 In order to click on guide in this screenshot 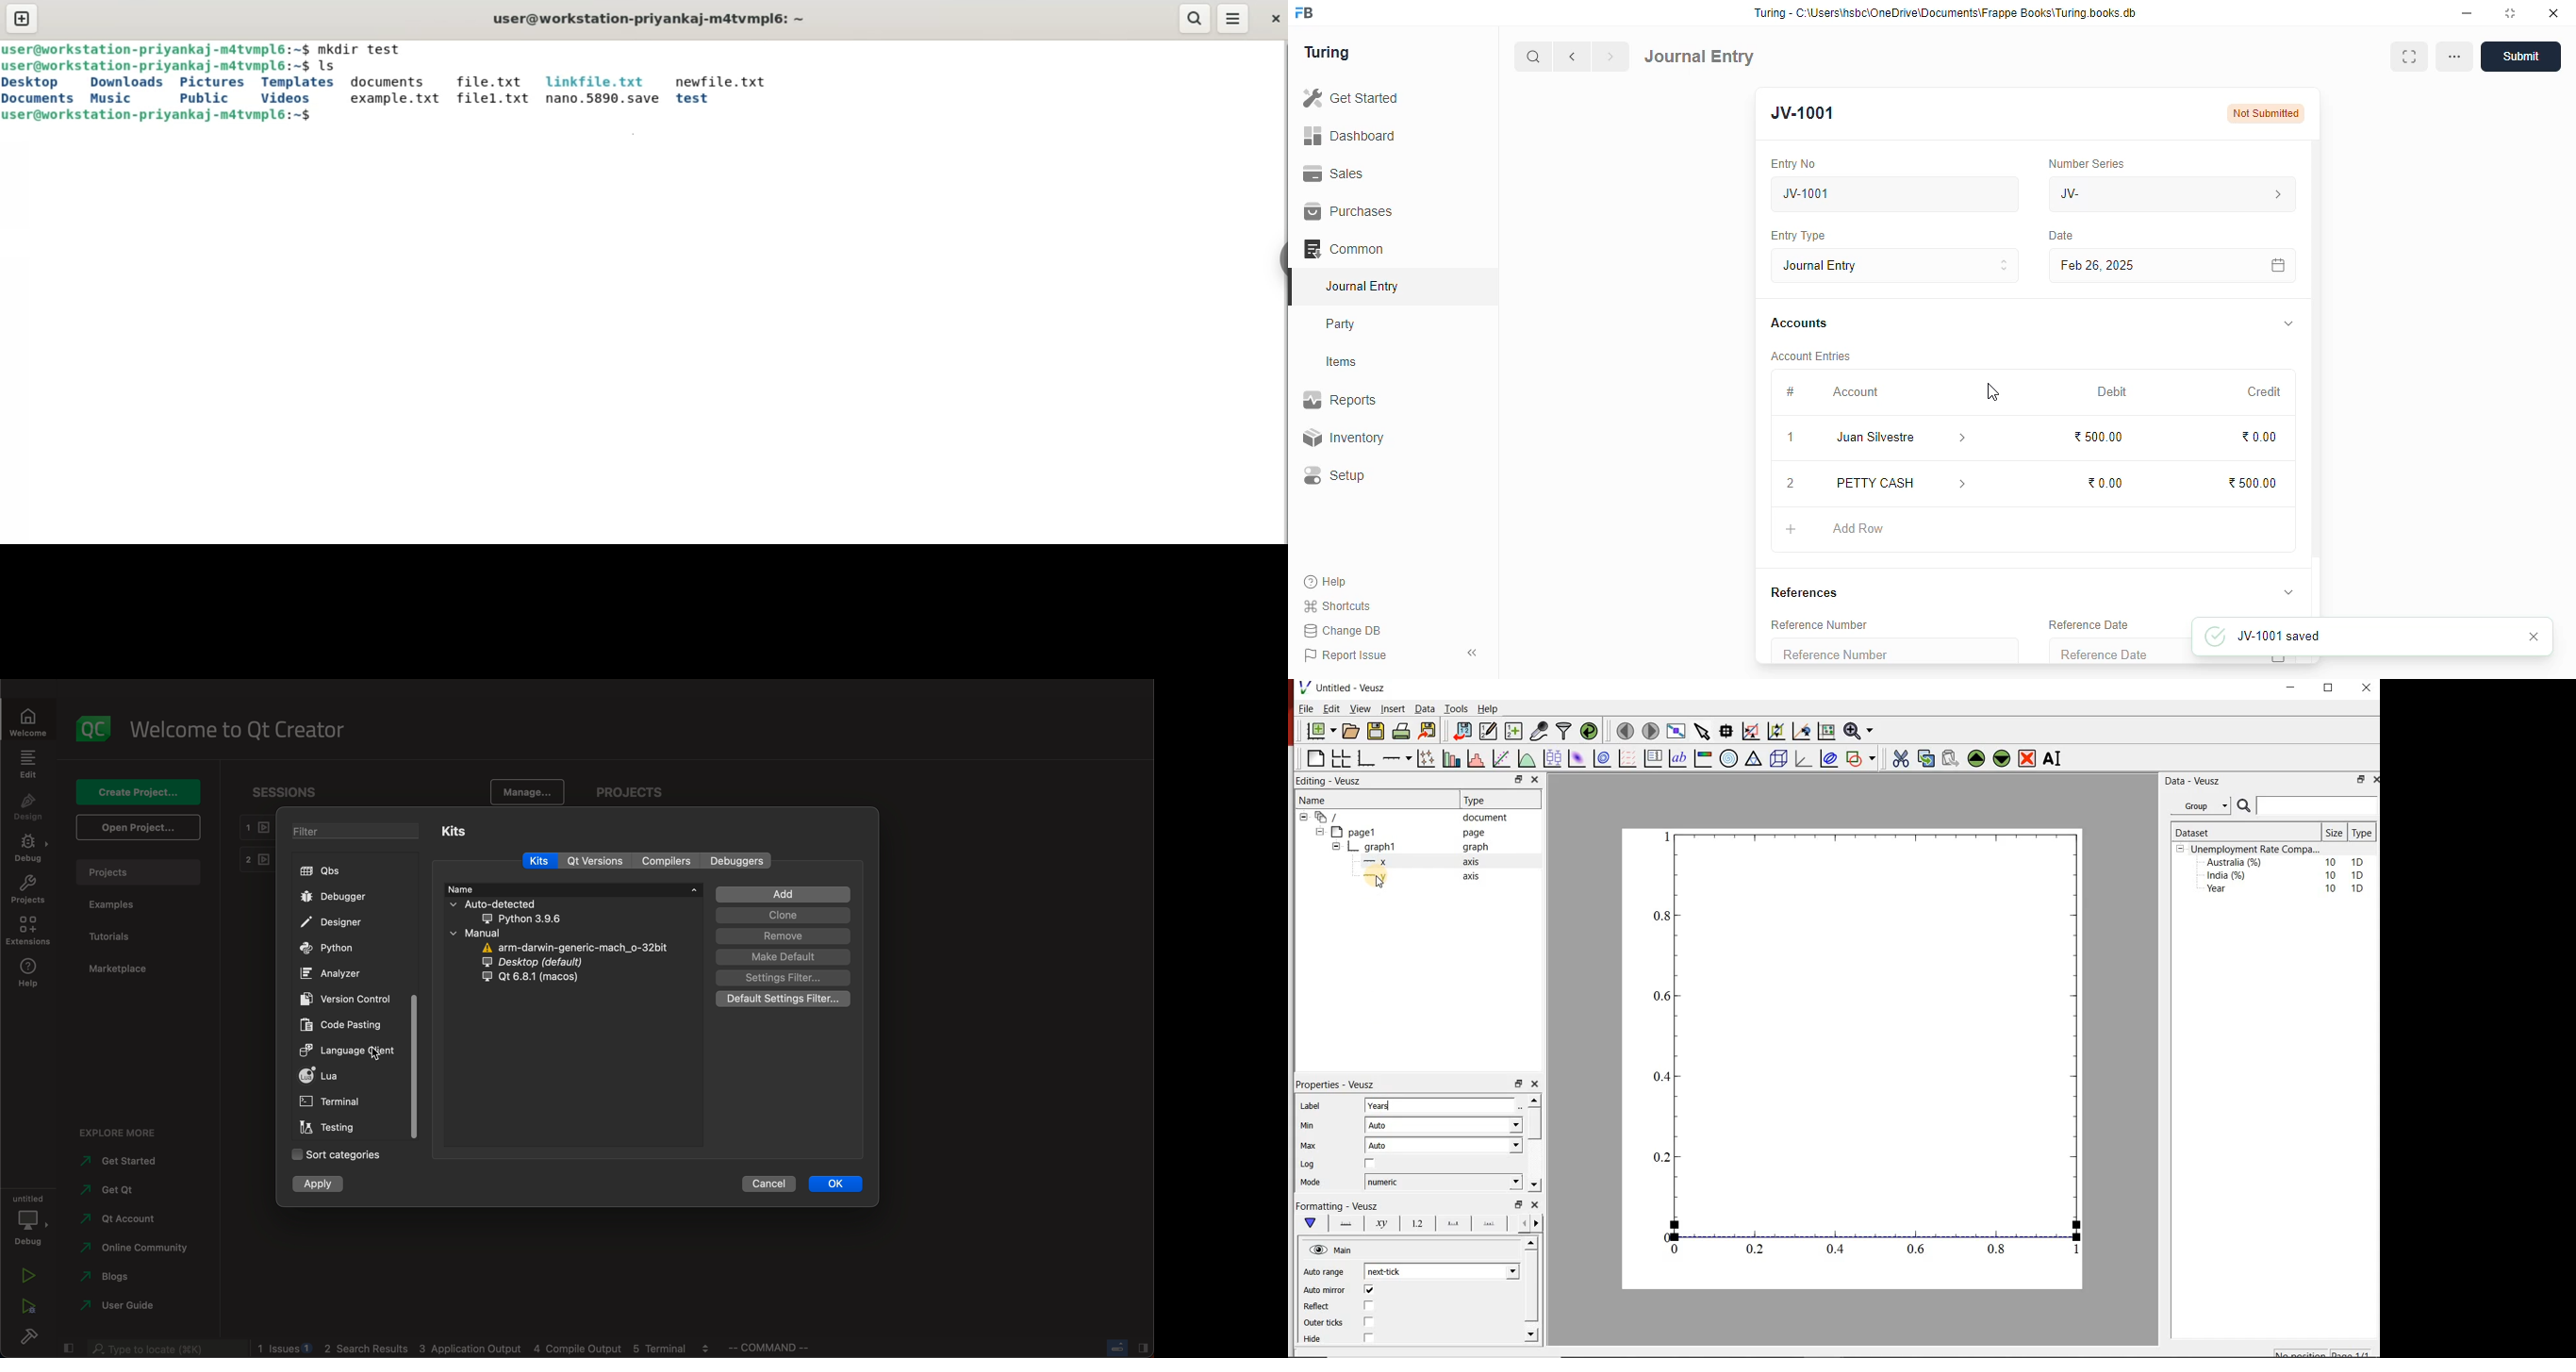, I will do `click(118, 1307)`.